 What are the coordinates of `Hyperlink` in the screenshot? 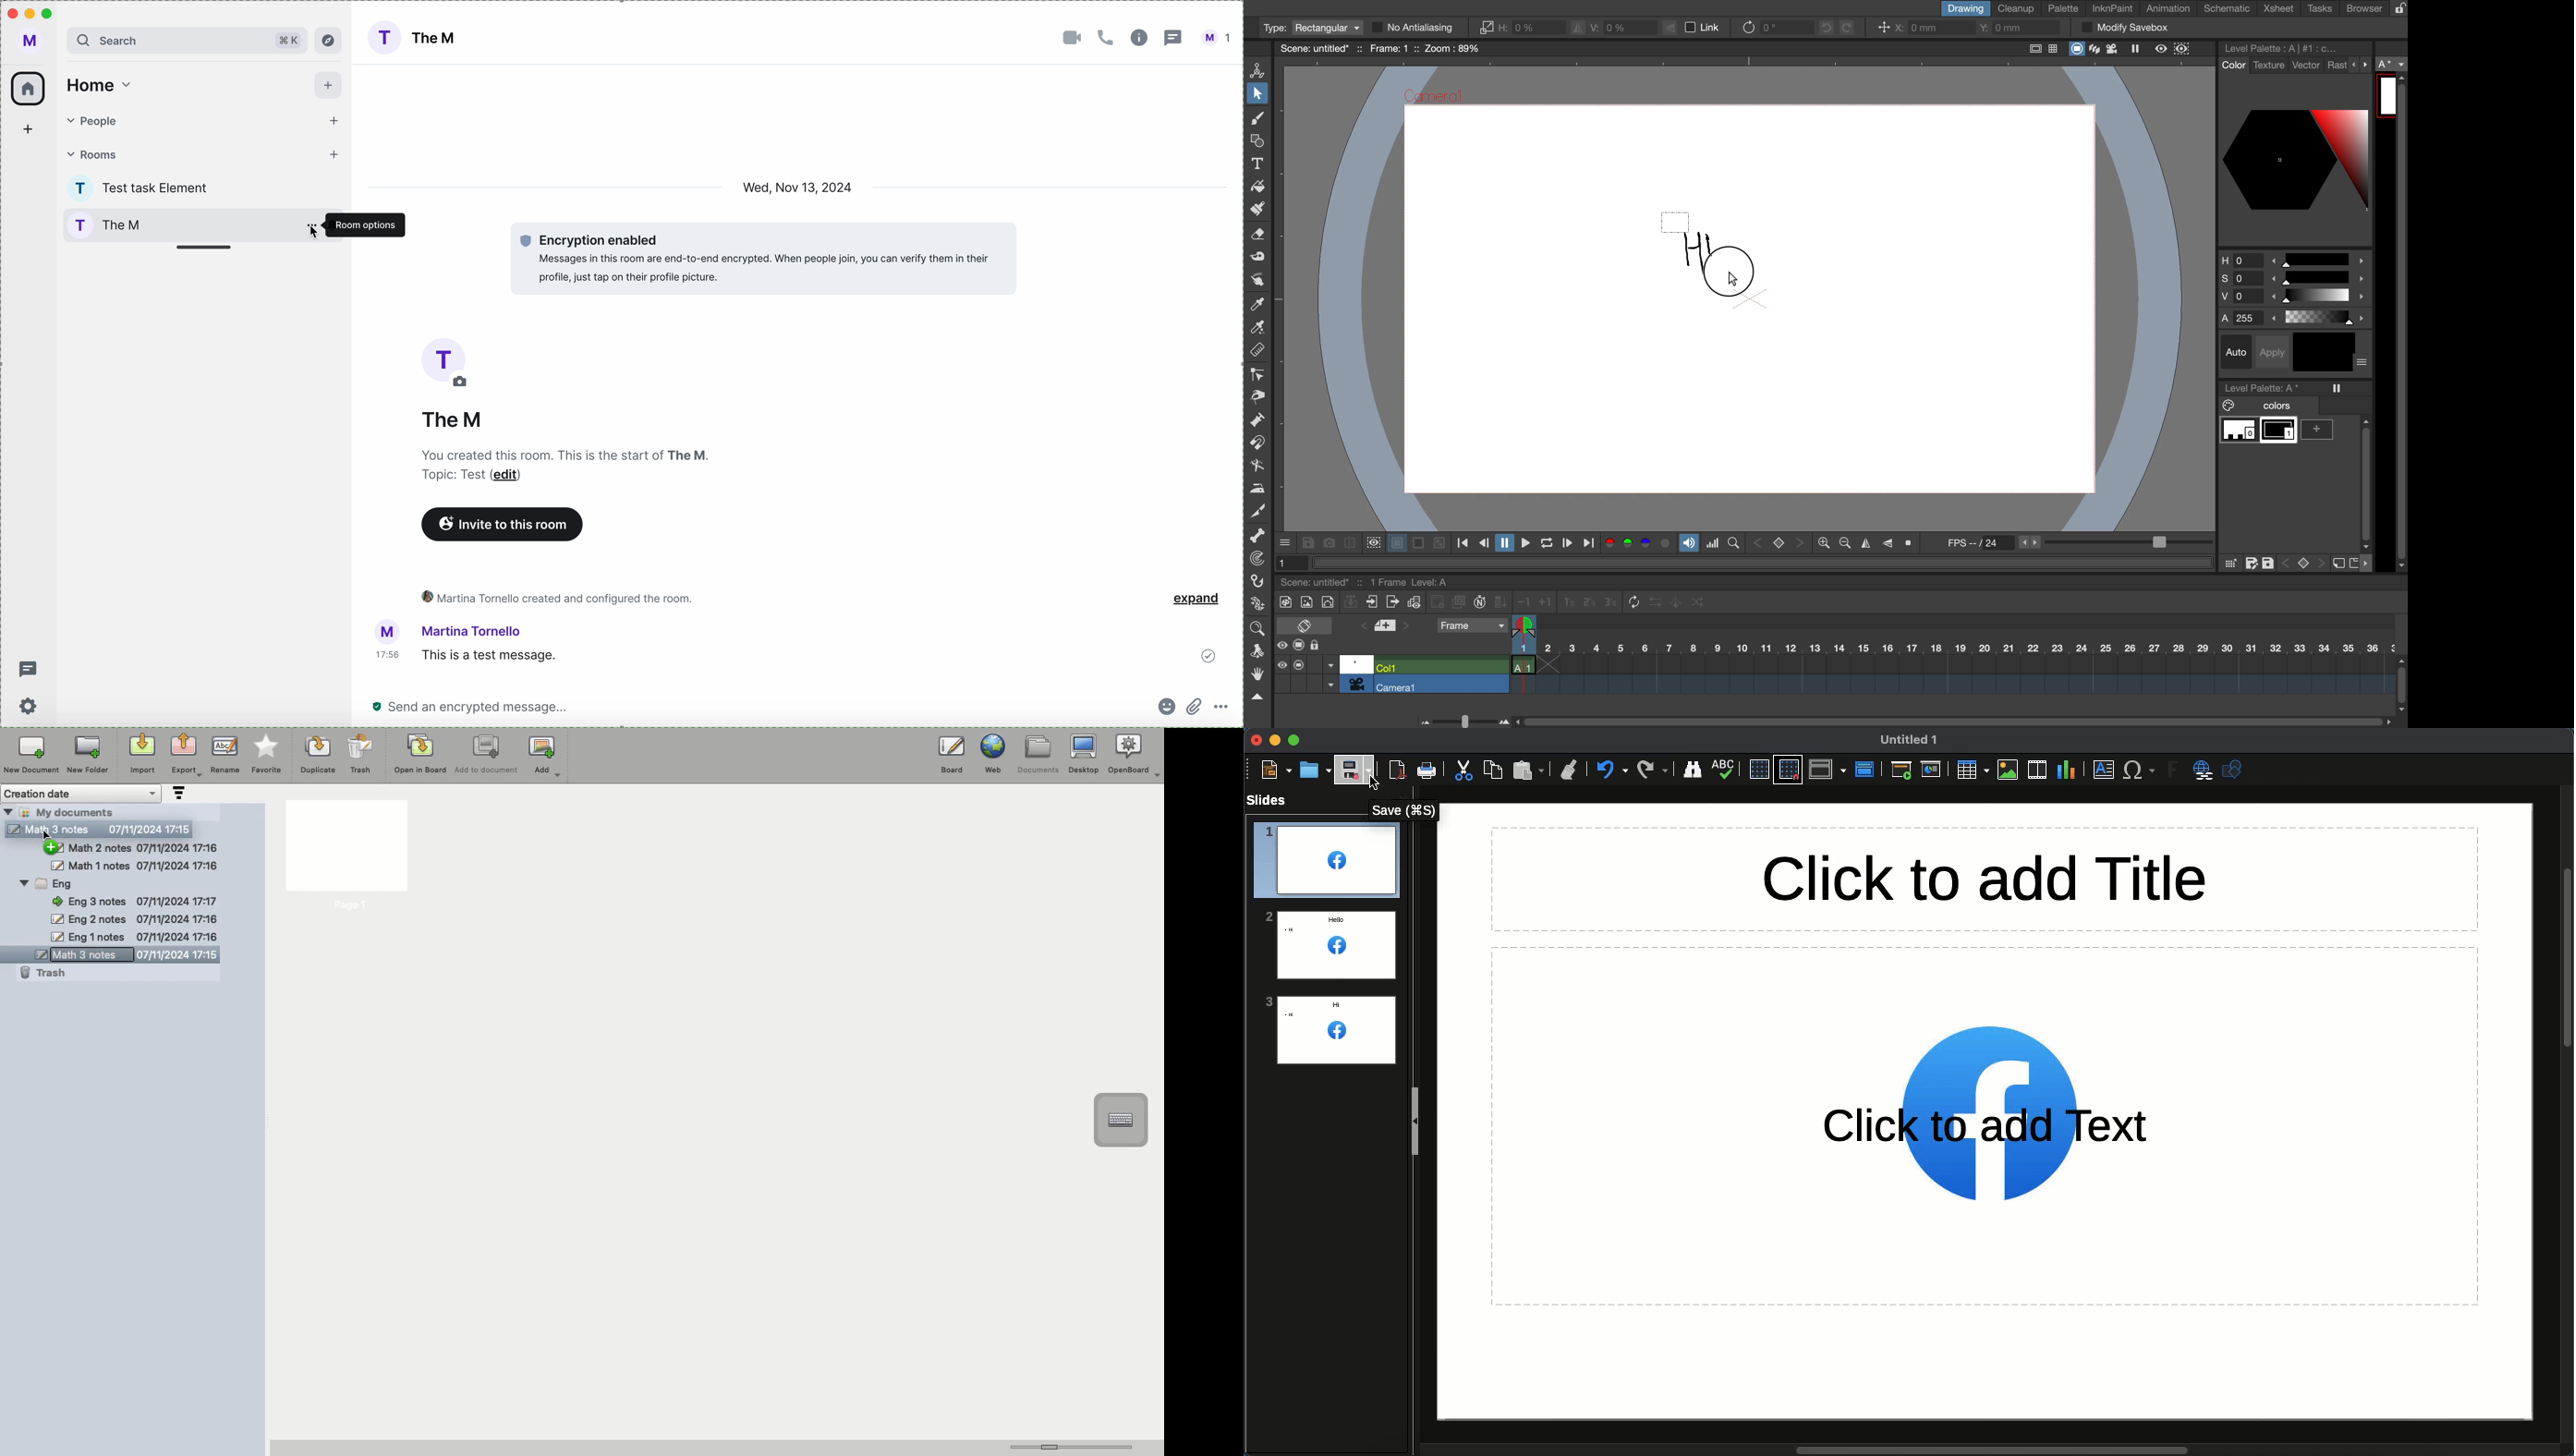 It's located at (2203, 770).